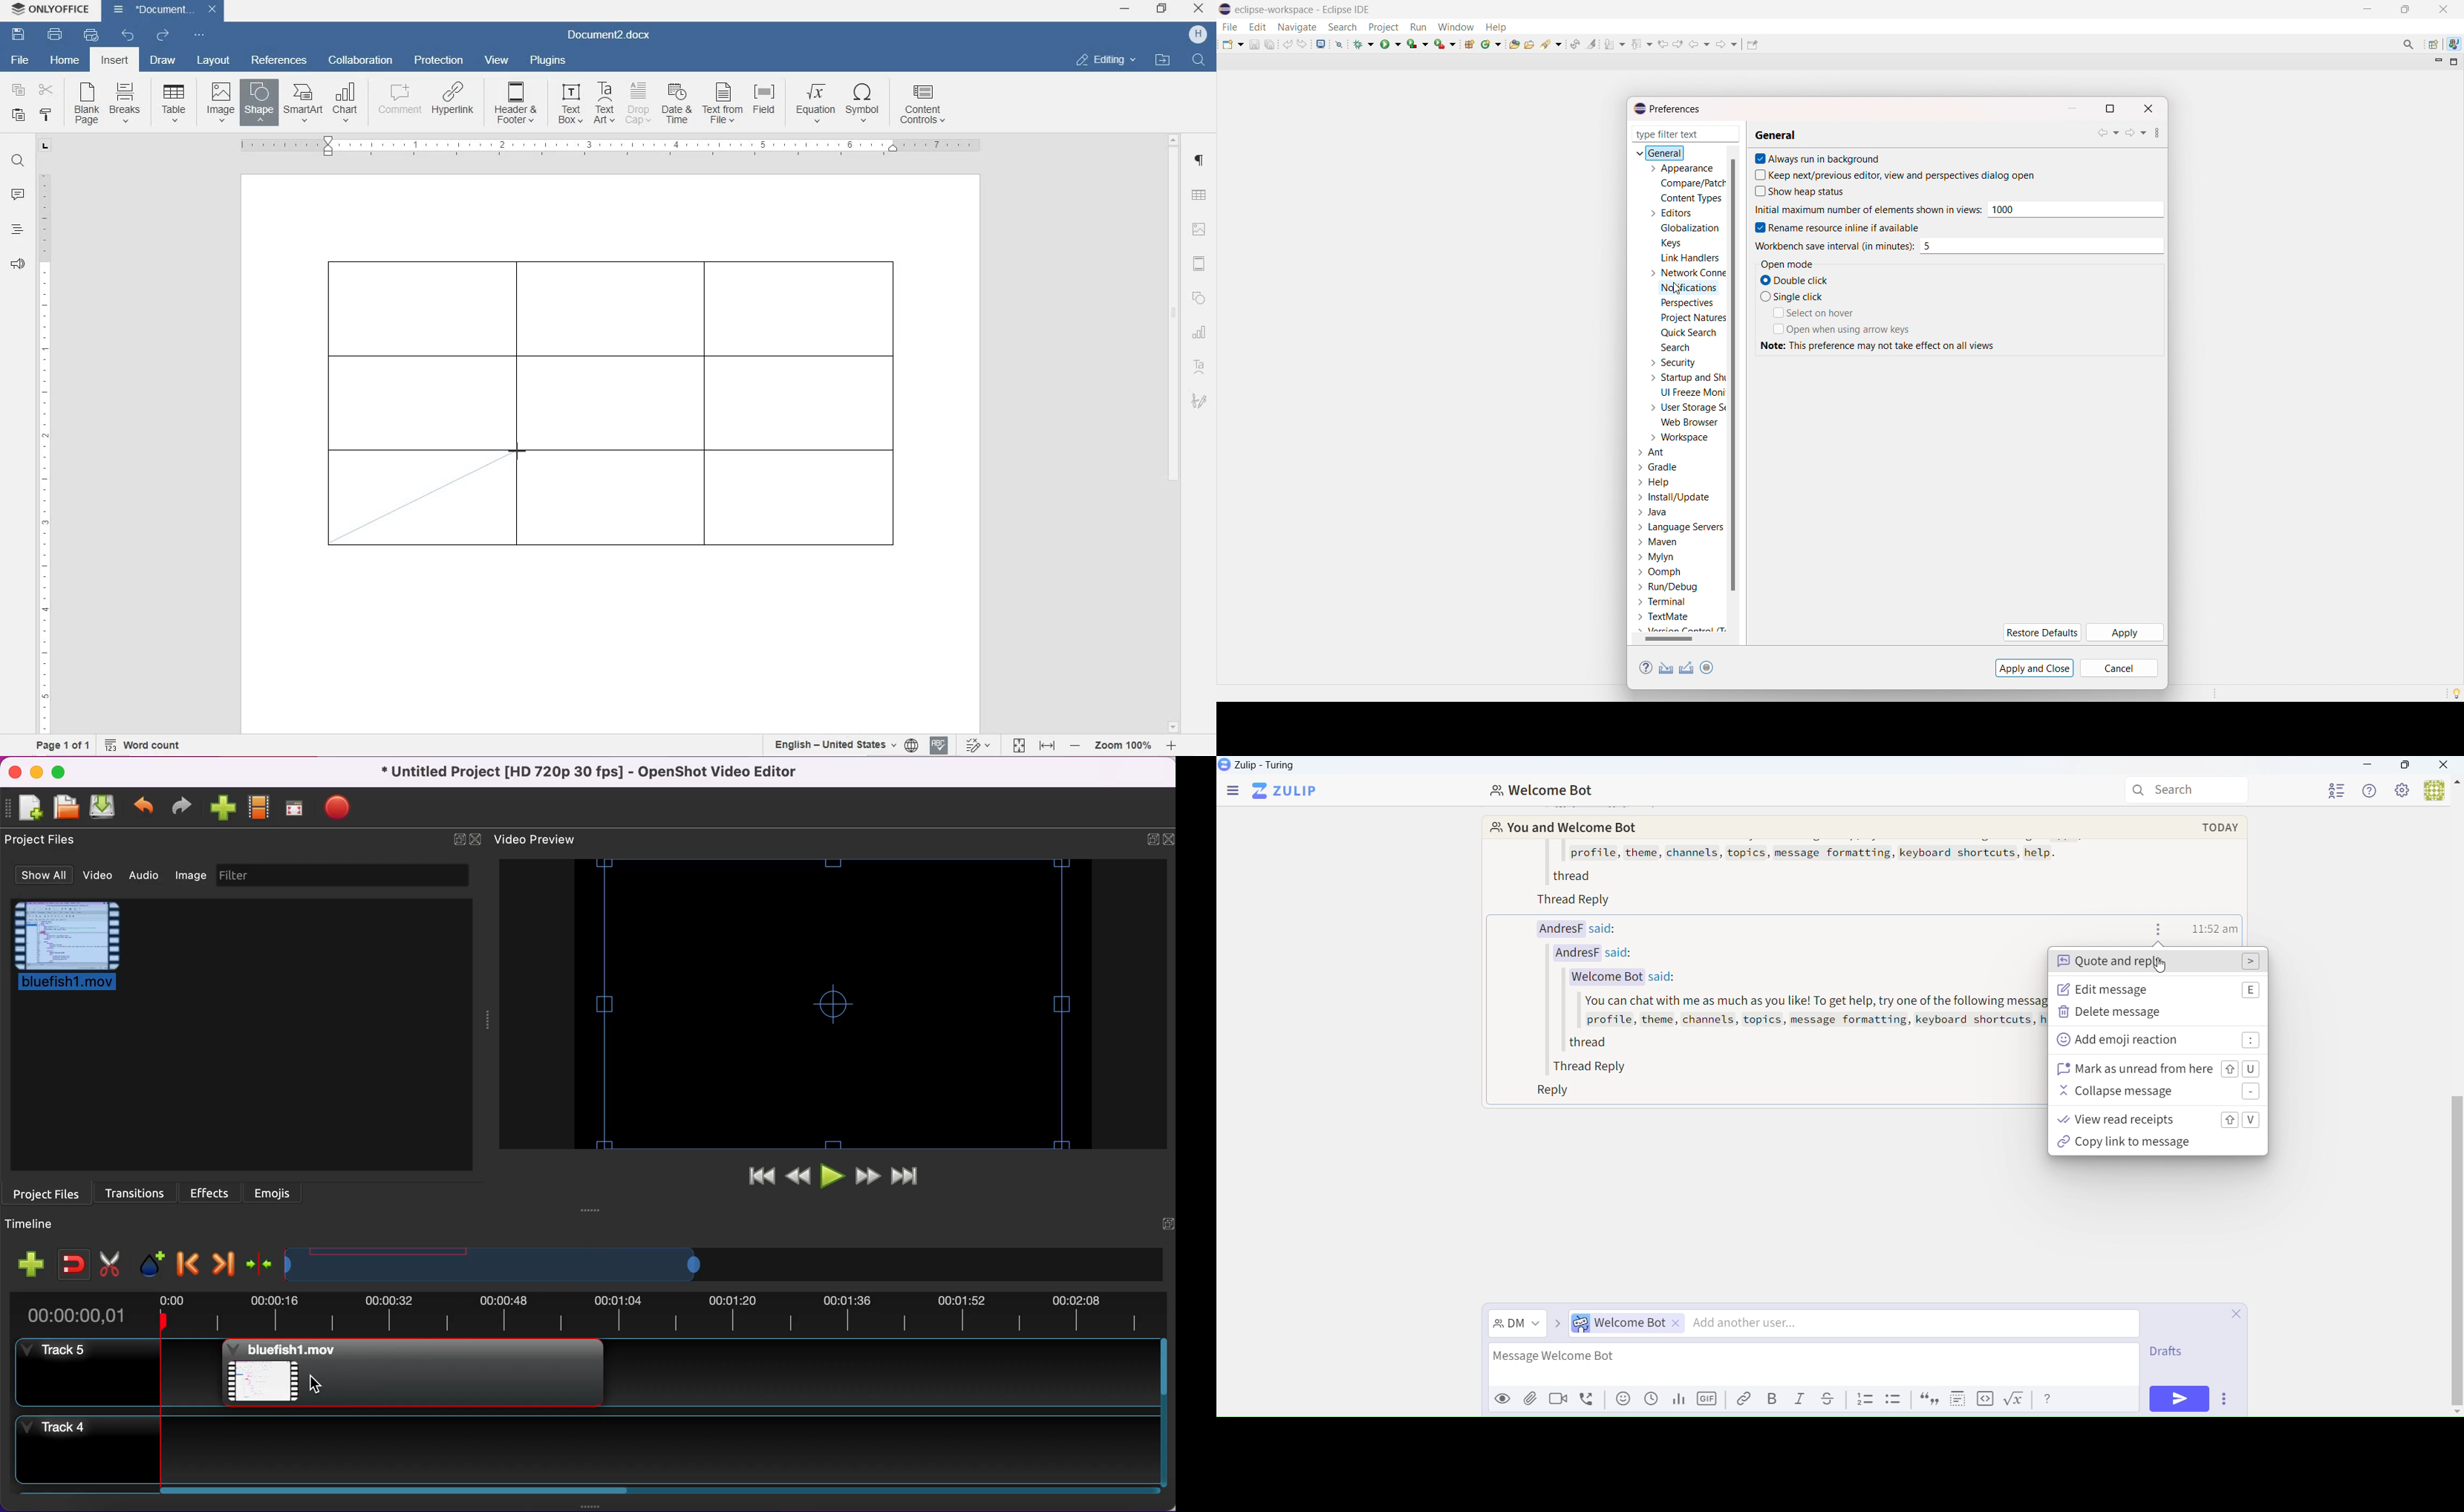 This screenshot has width=2464, height=1512. Describe the element at coordinates (1342, 27) in the screenshot. I see `search` at that location.